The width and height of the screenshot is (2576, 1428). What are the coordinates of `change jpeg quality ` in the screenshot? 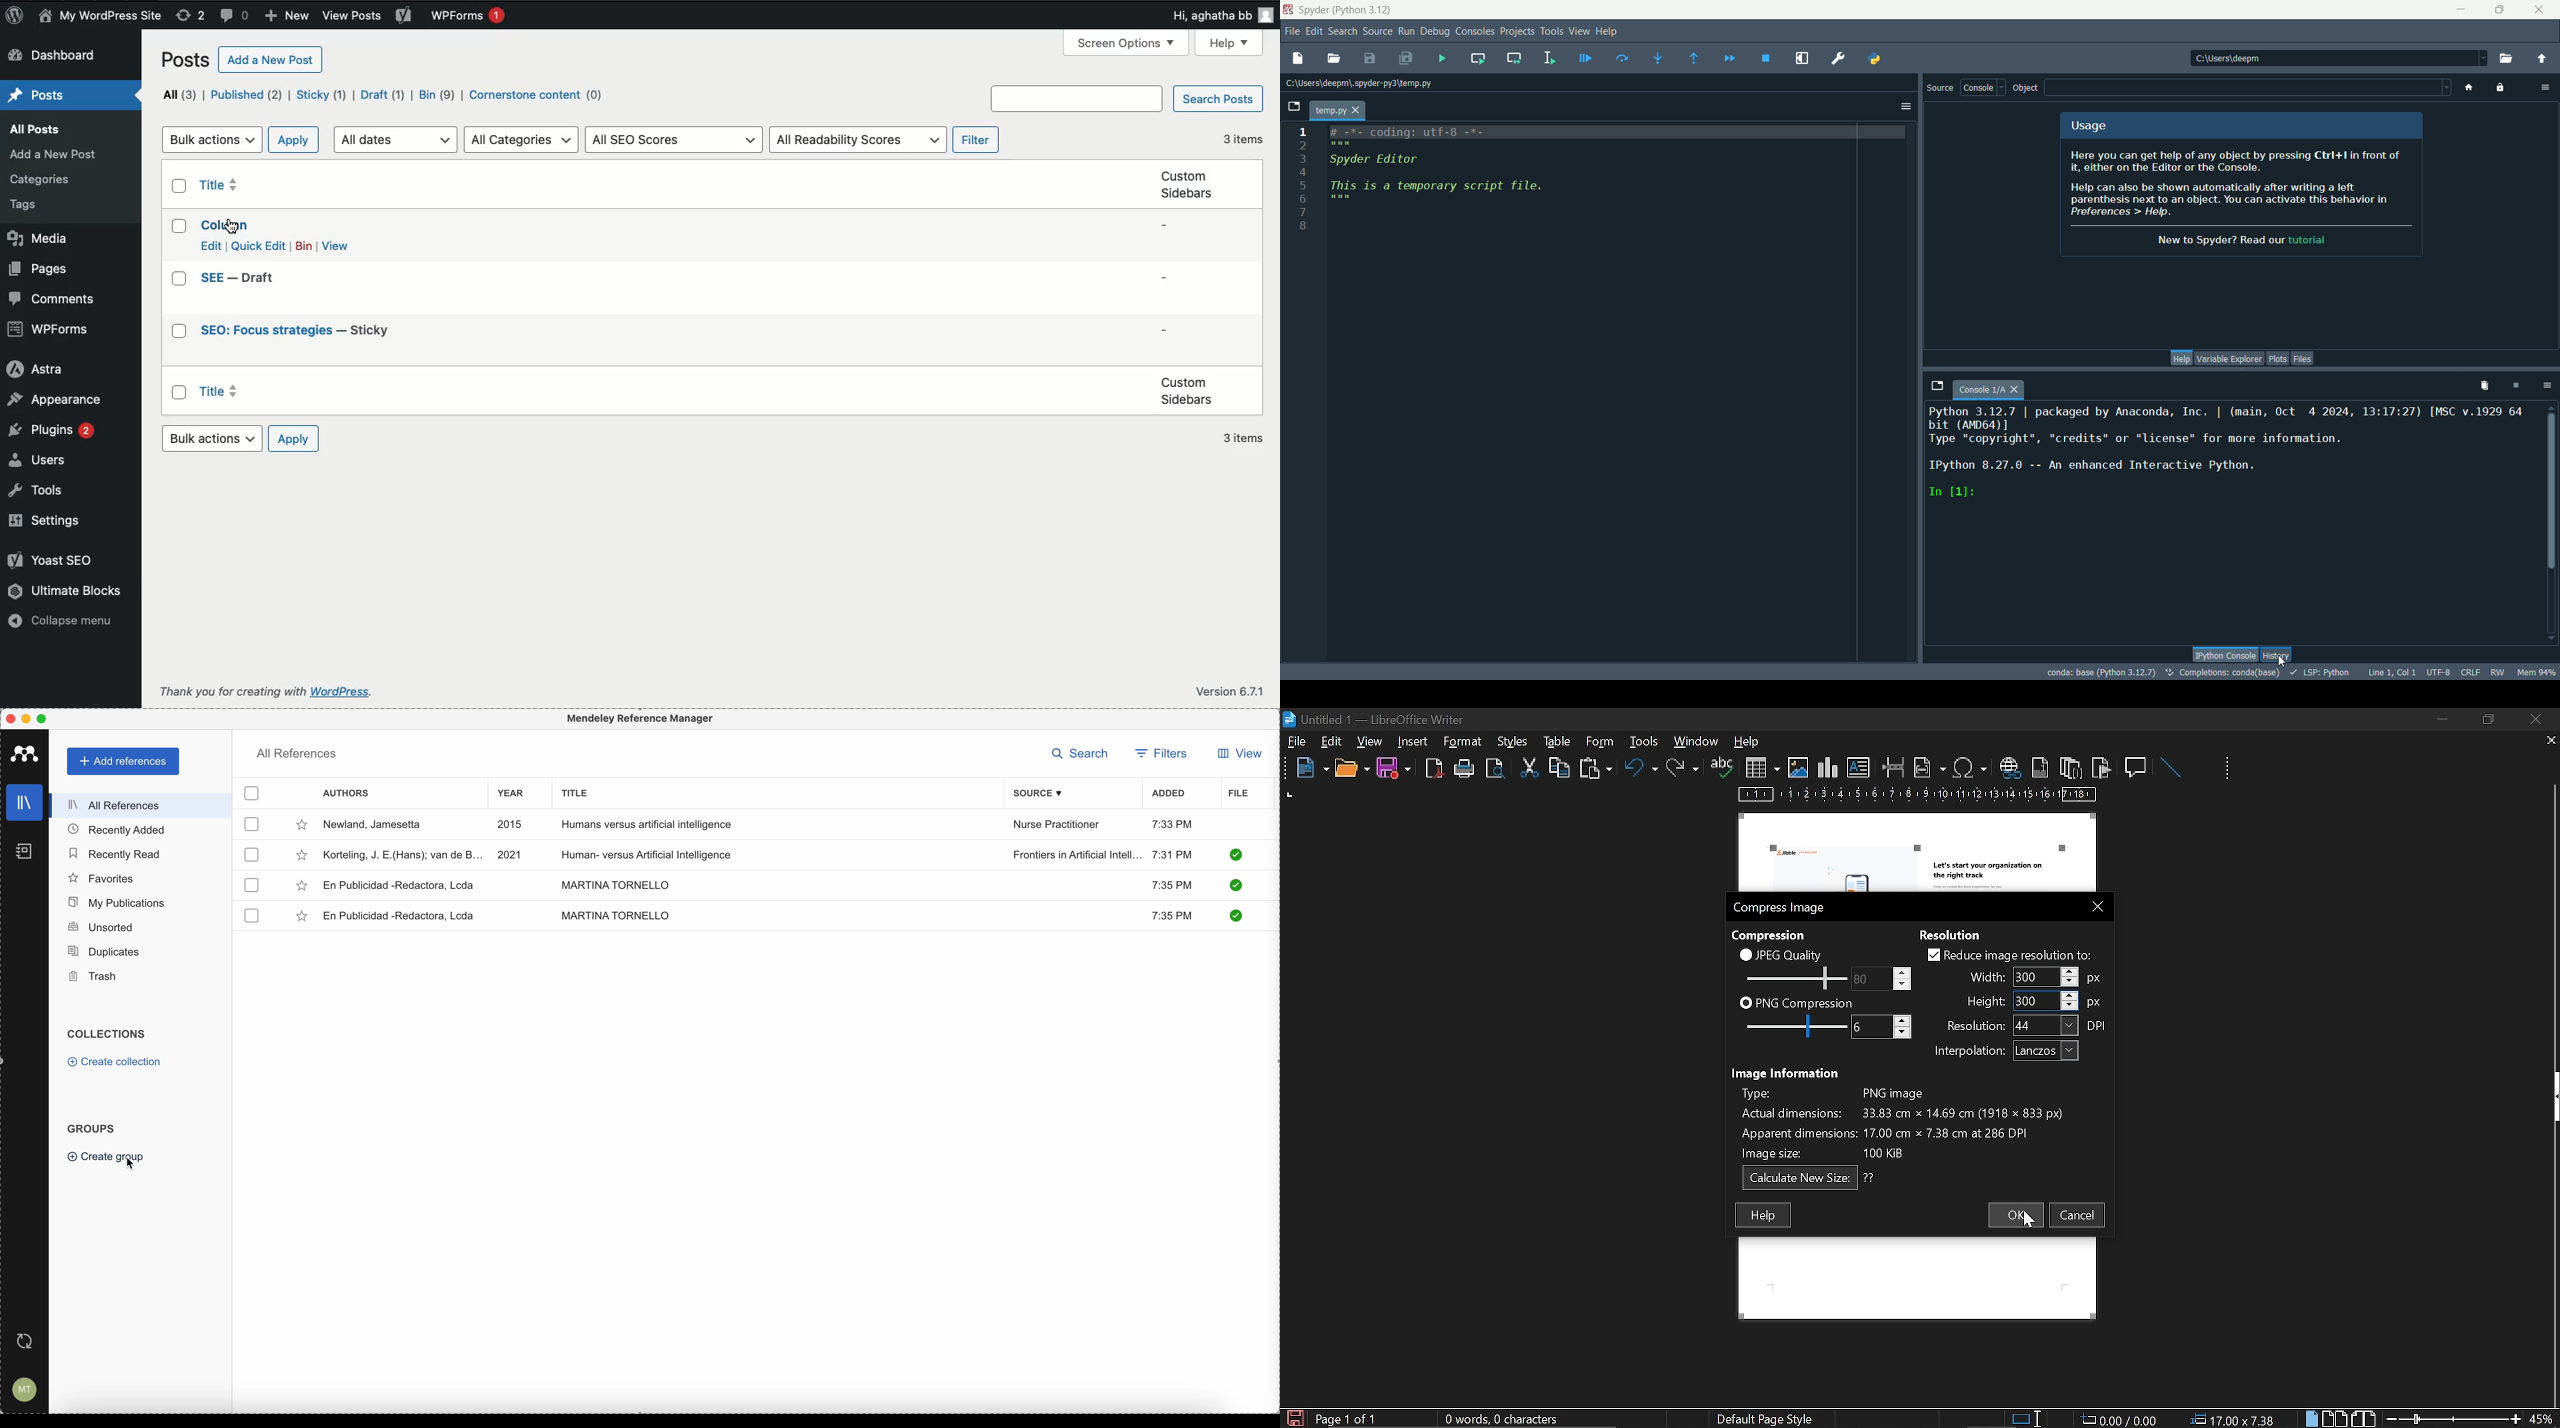 It's located at (1882, 978).